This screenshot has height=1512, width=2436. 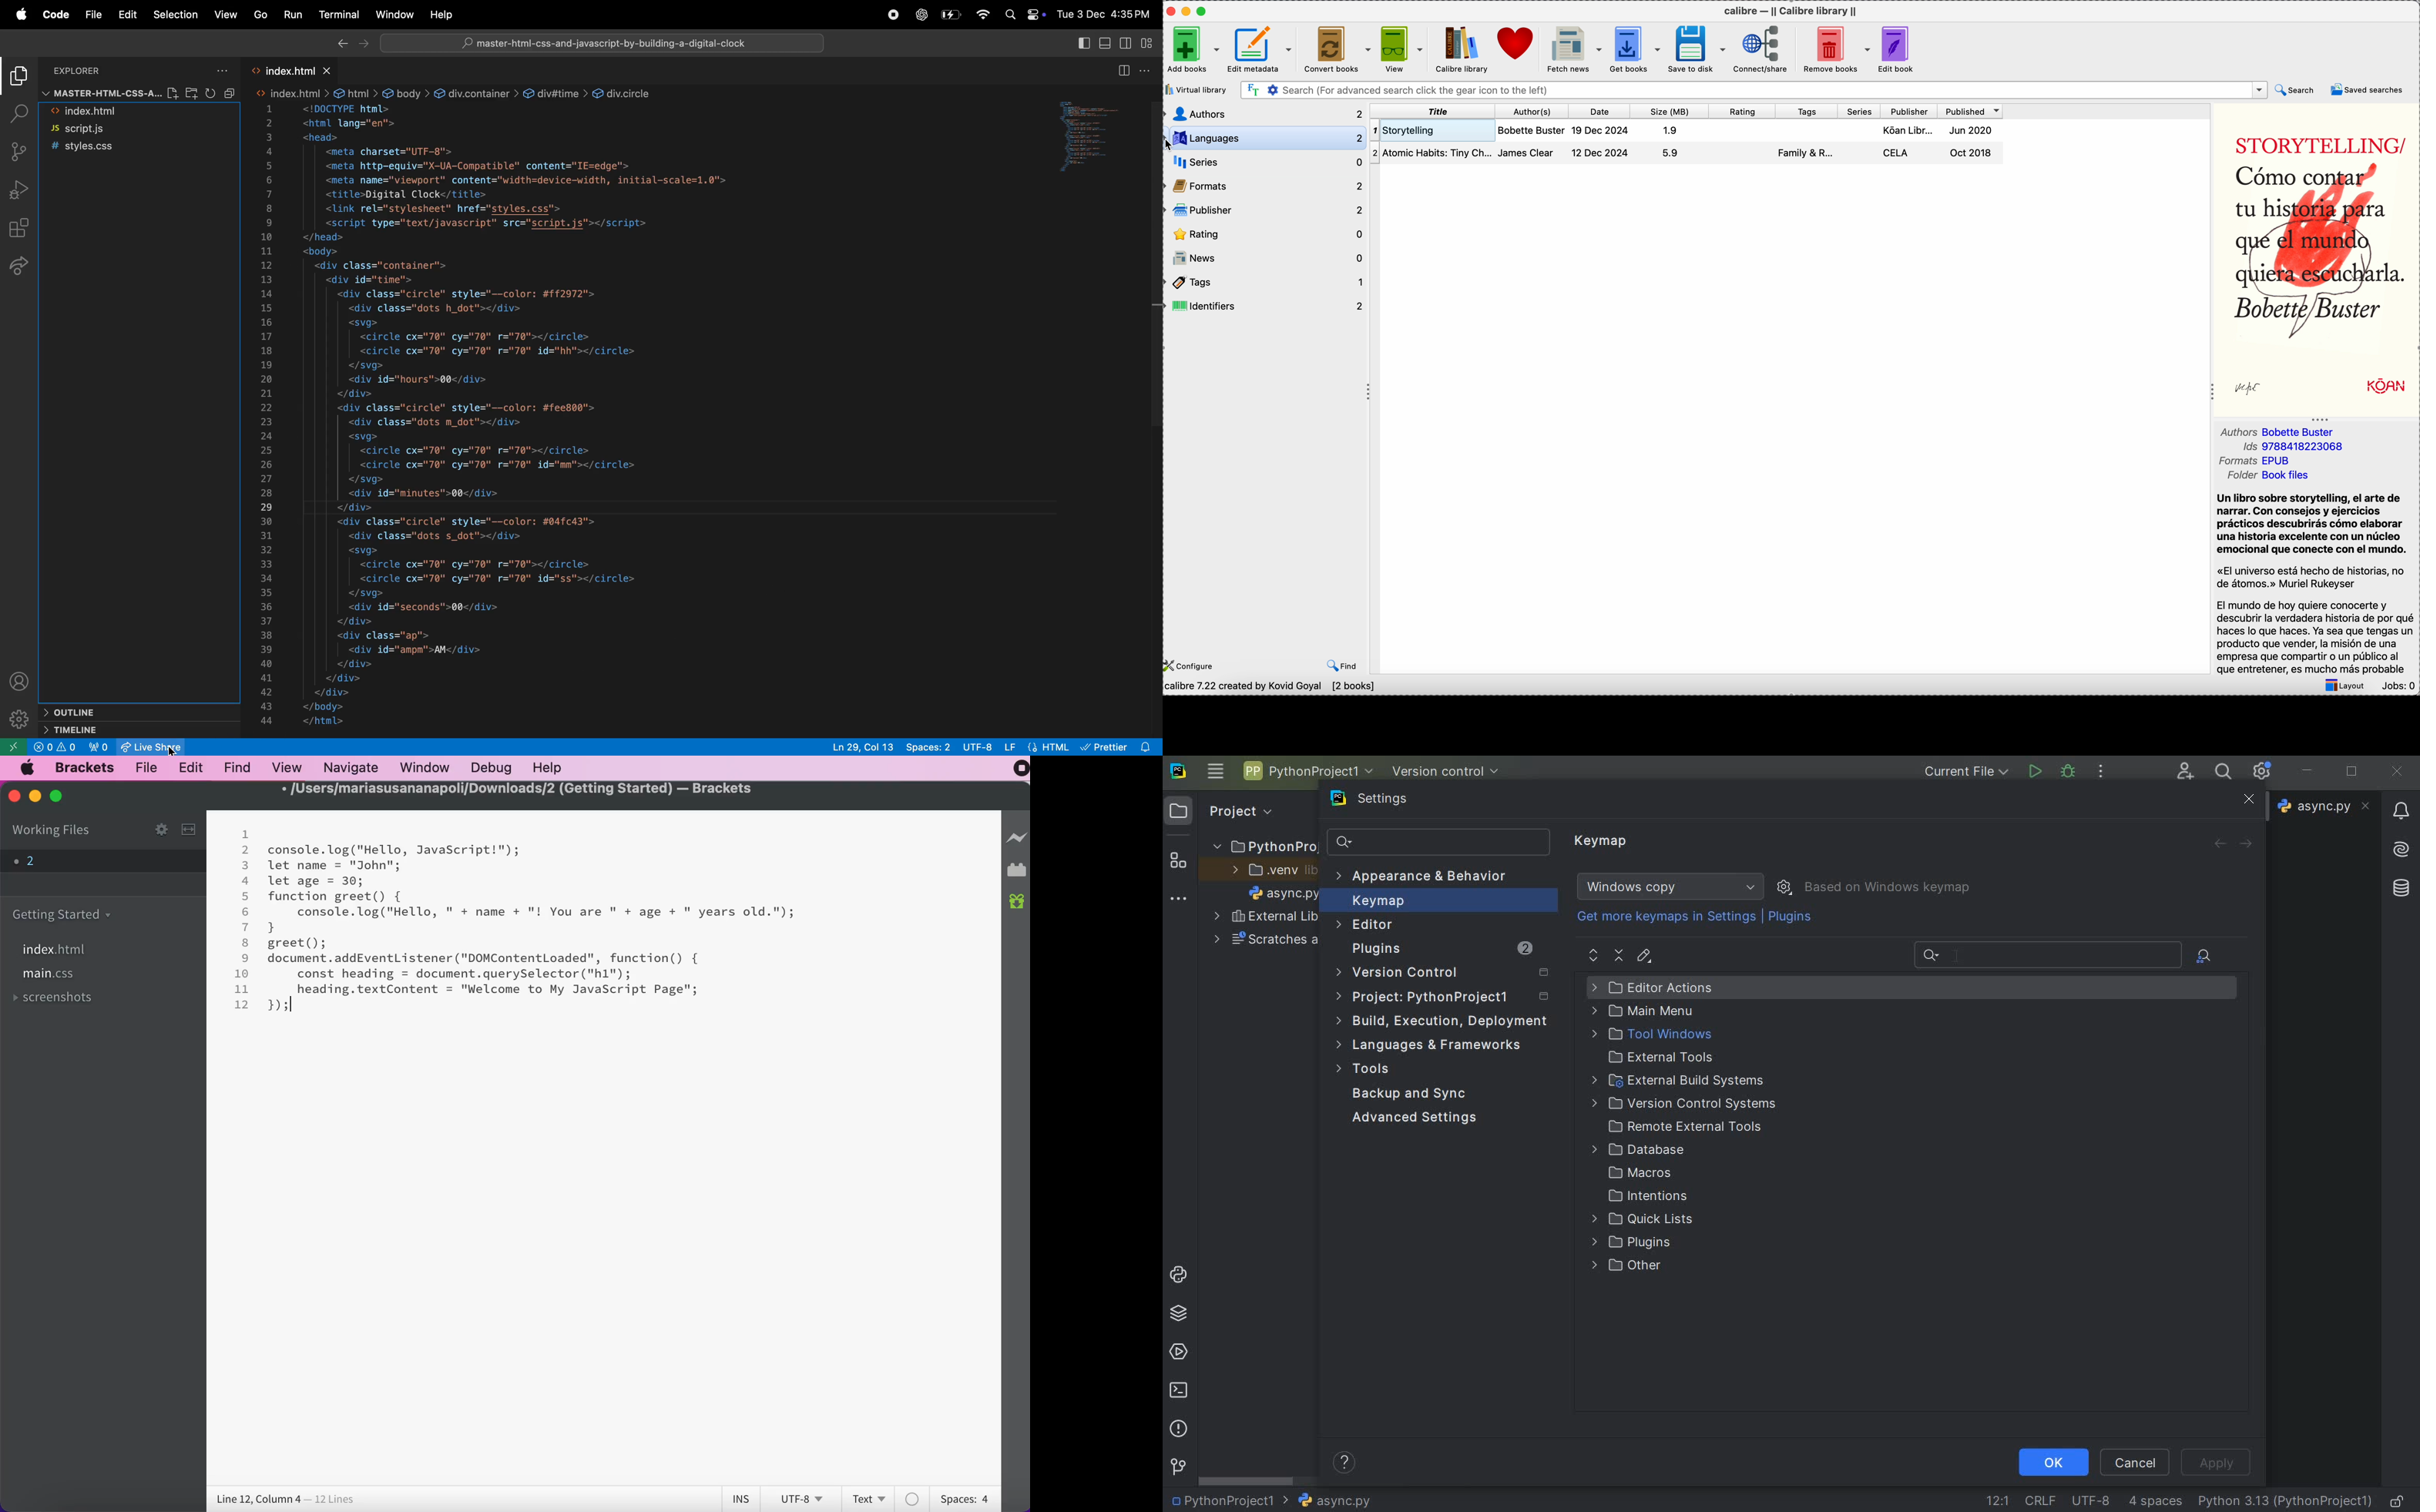 What do you see at coordinates (1971, 112) in the screenshot?
I see `published` at bounding box center [1971, 112].